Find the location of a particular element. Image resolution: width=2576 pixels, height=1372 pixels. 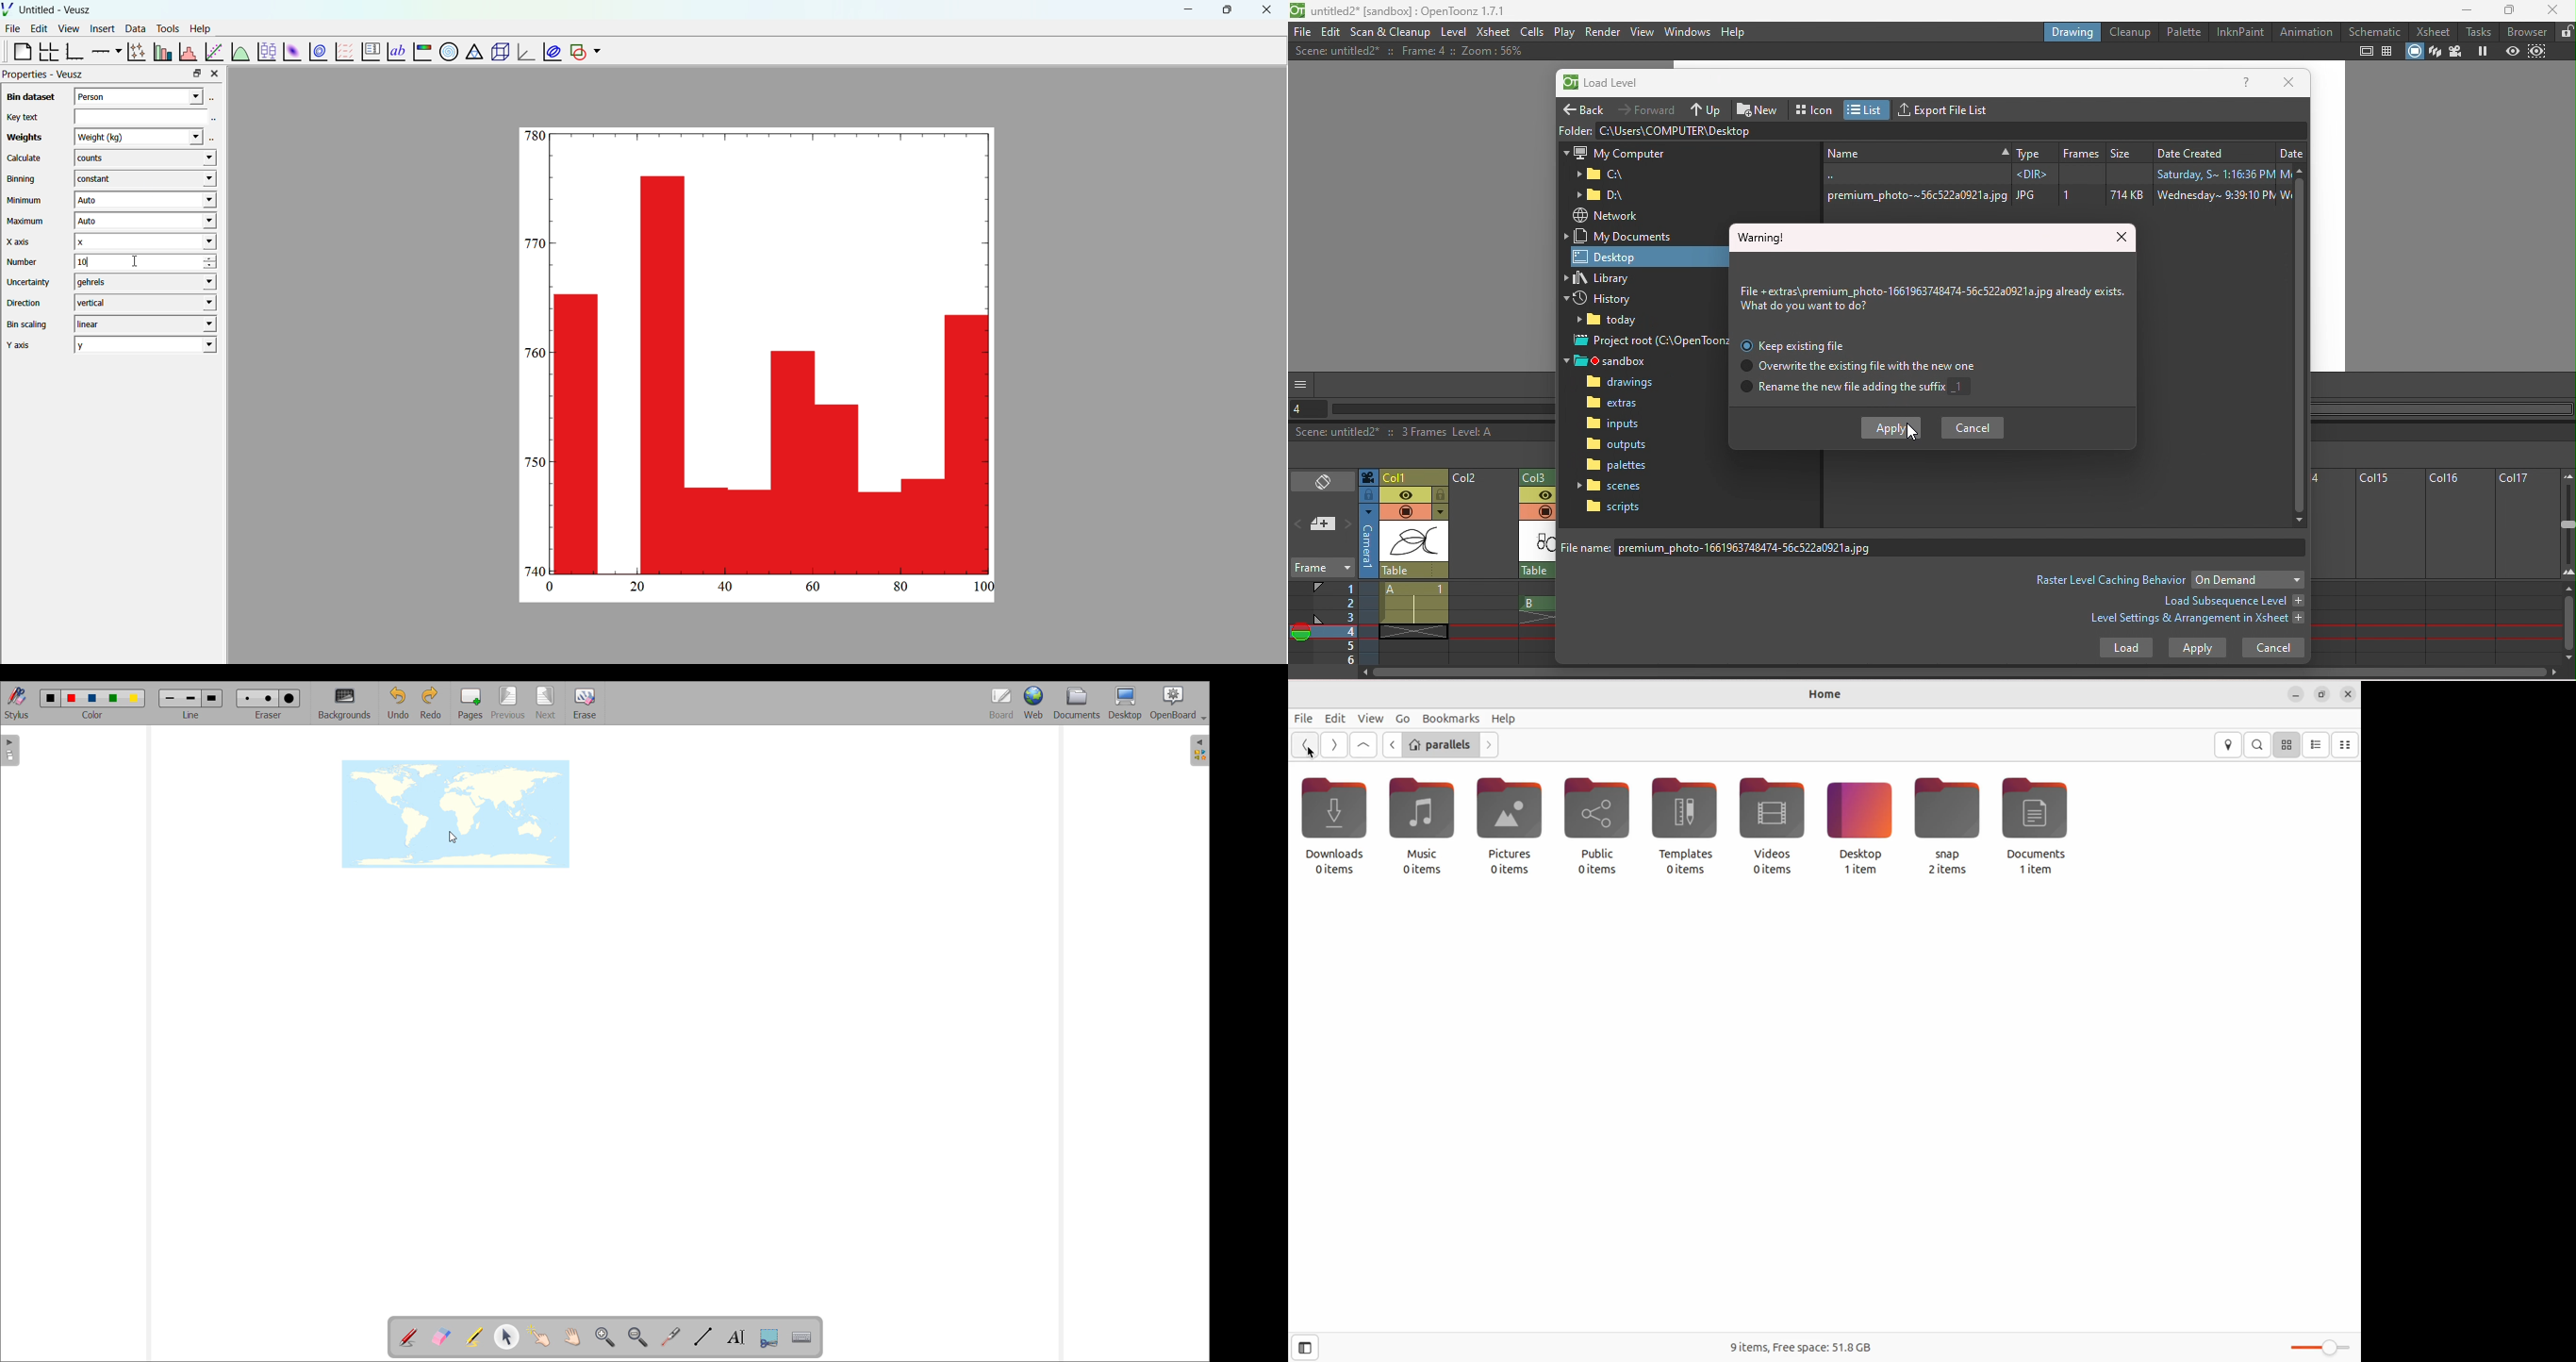

select and modify object is located at coordinates (507, 1337).